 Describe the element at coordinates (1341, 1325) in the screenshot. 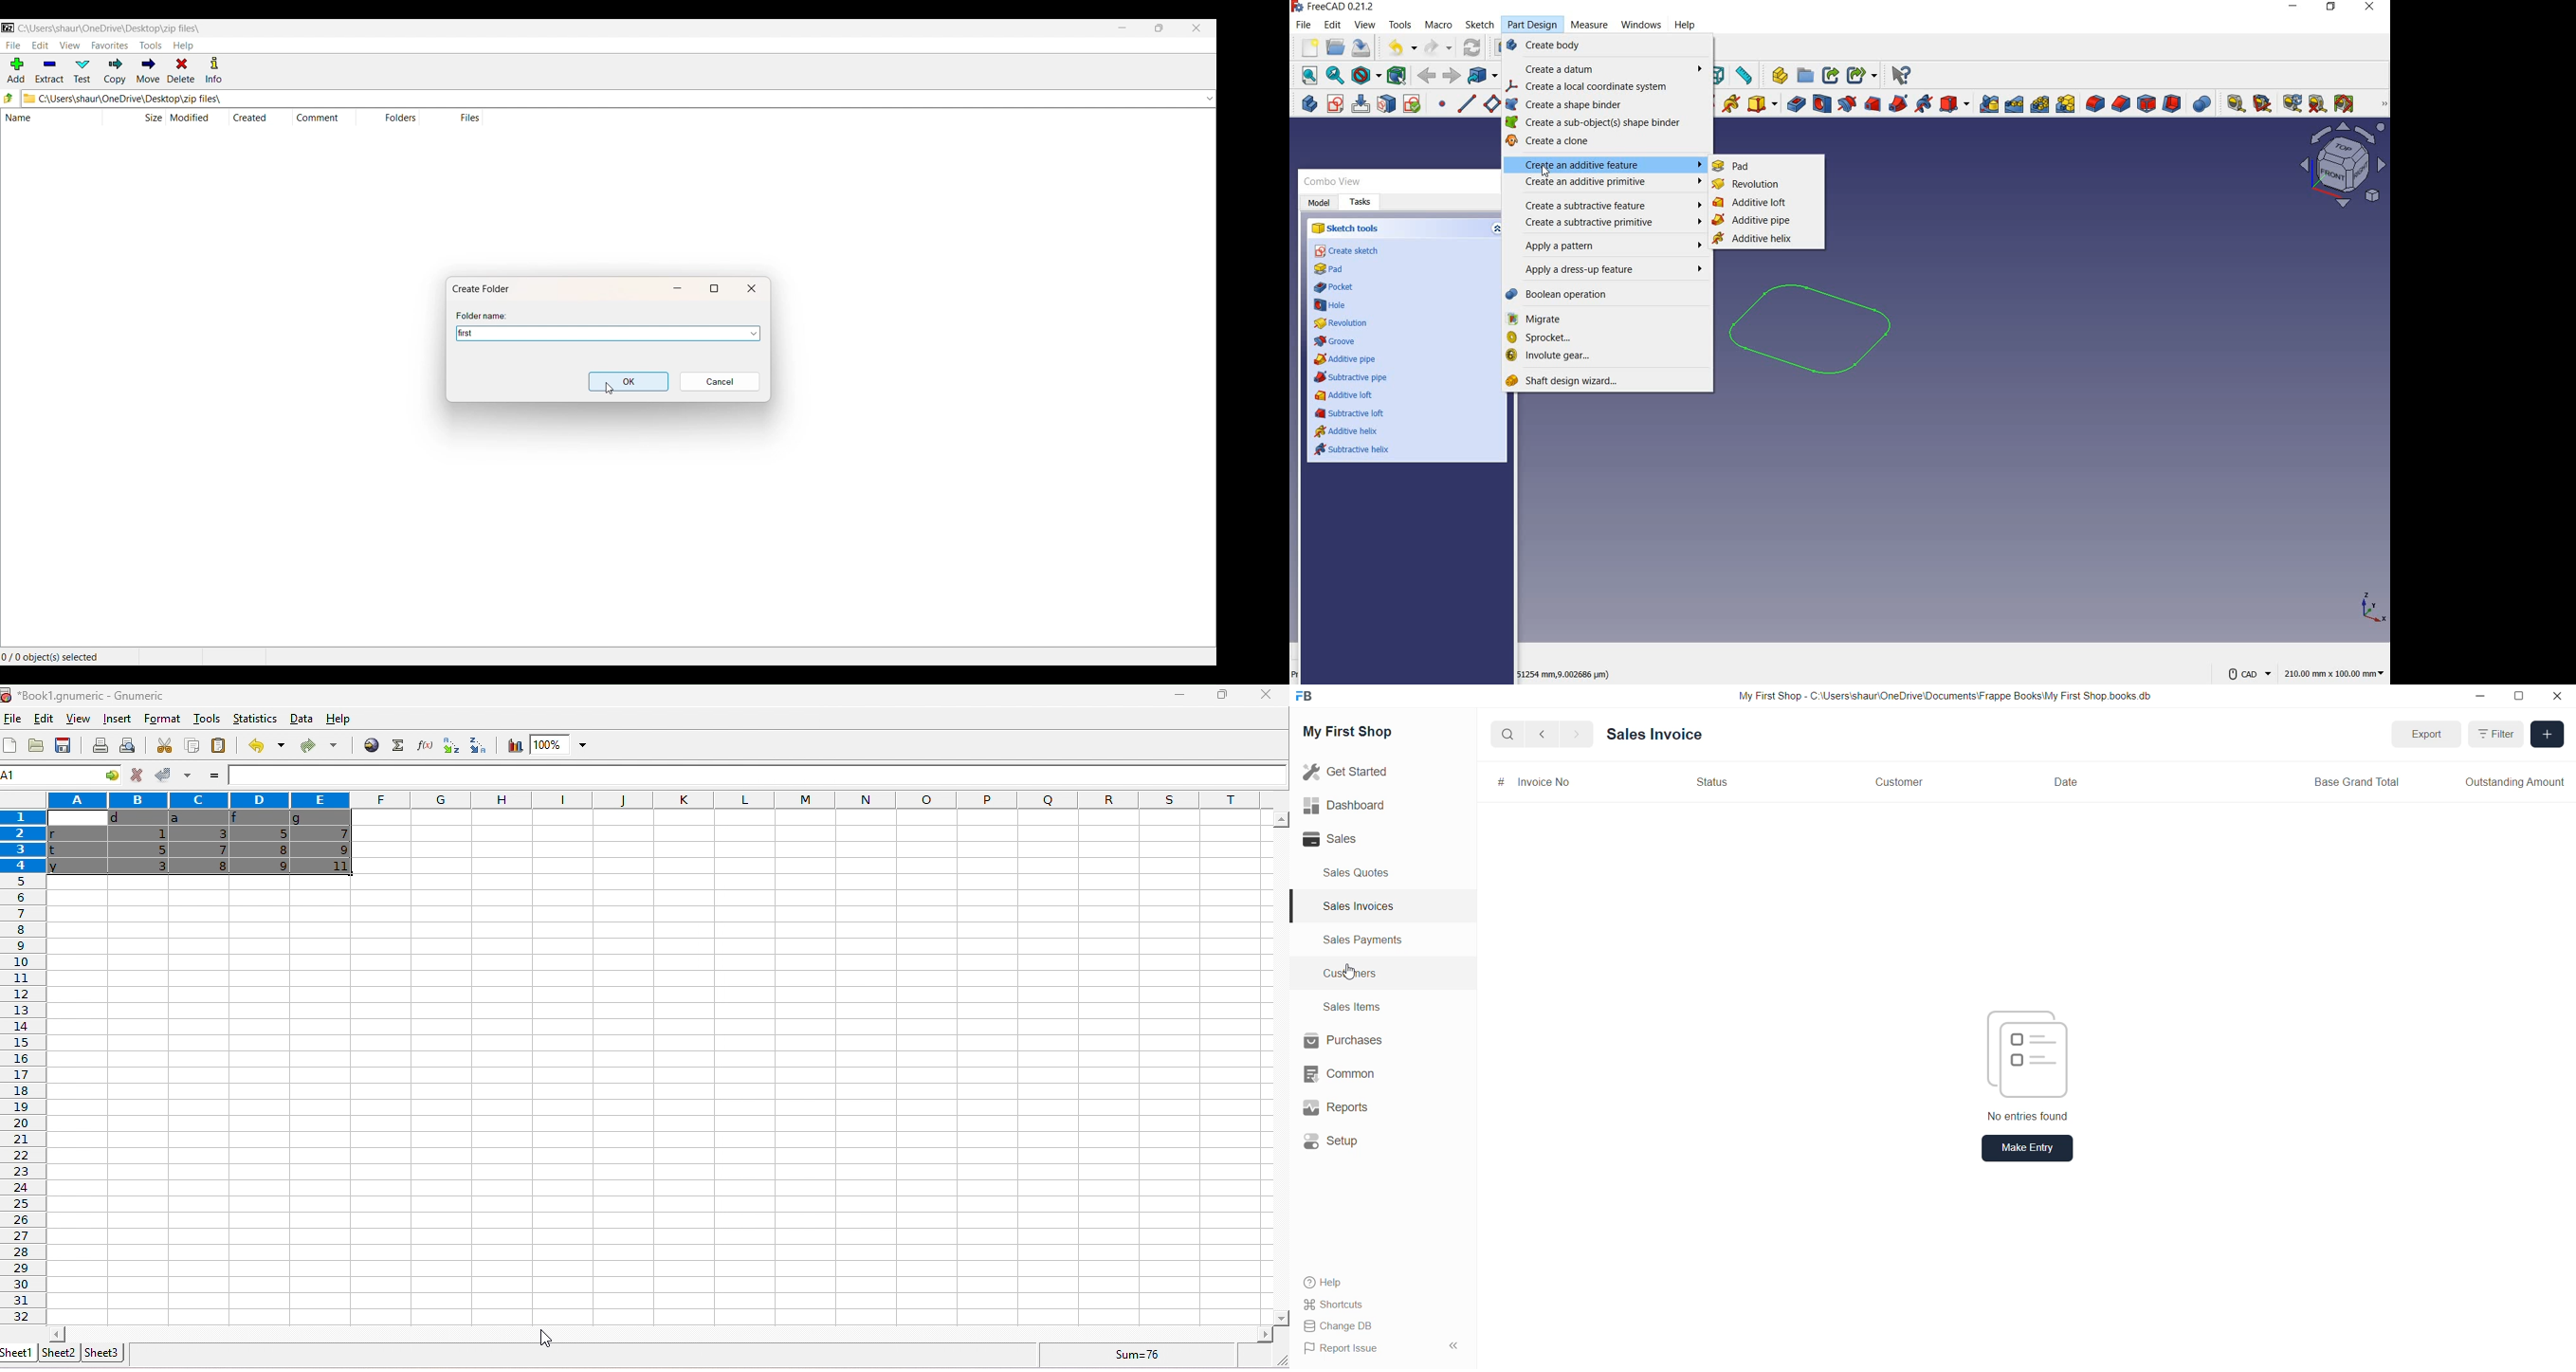

I see ` Change DB` at that location.